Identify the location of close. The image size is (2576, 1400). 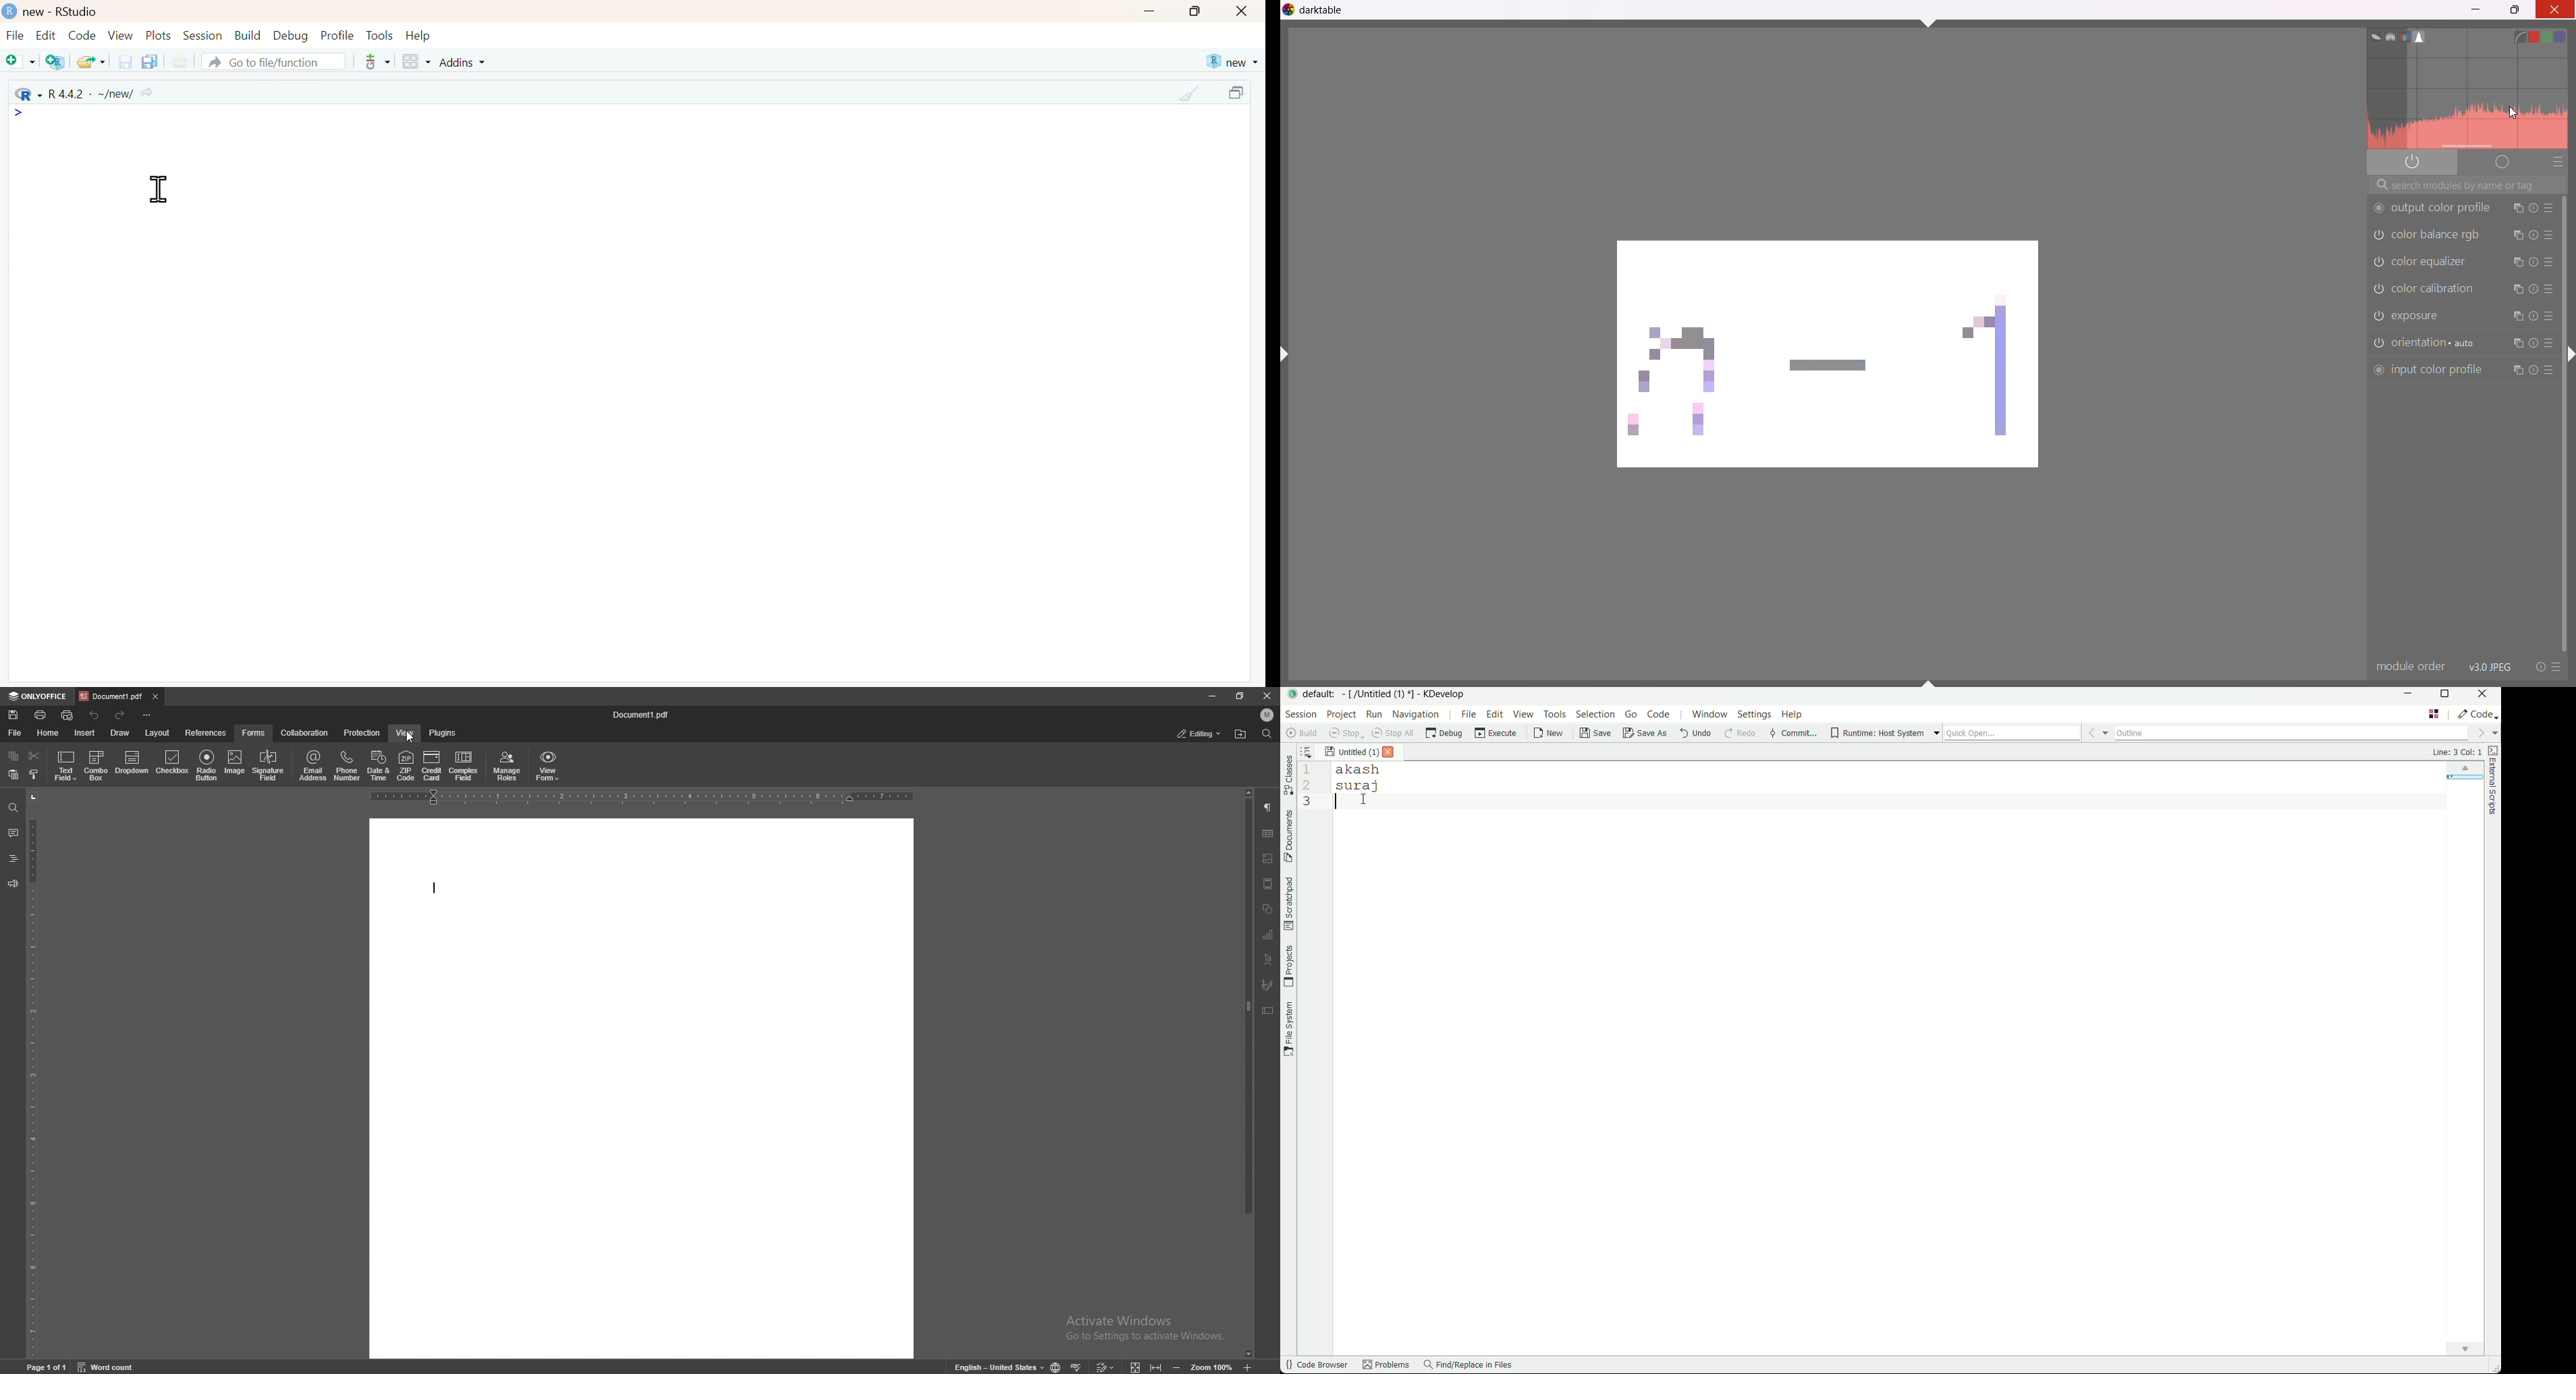
(1242, 12).